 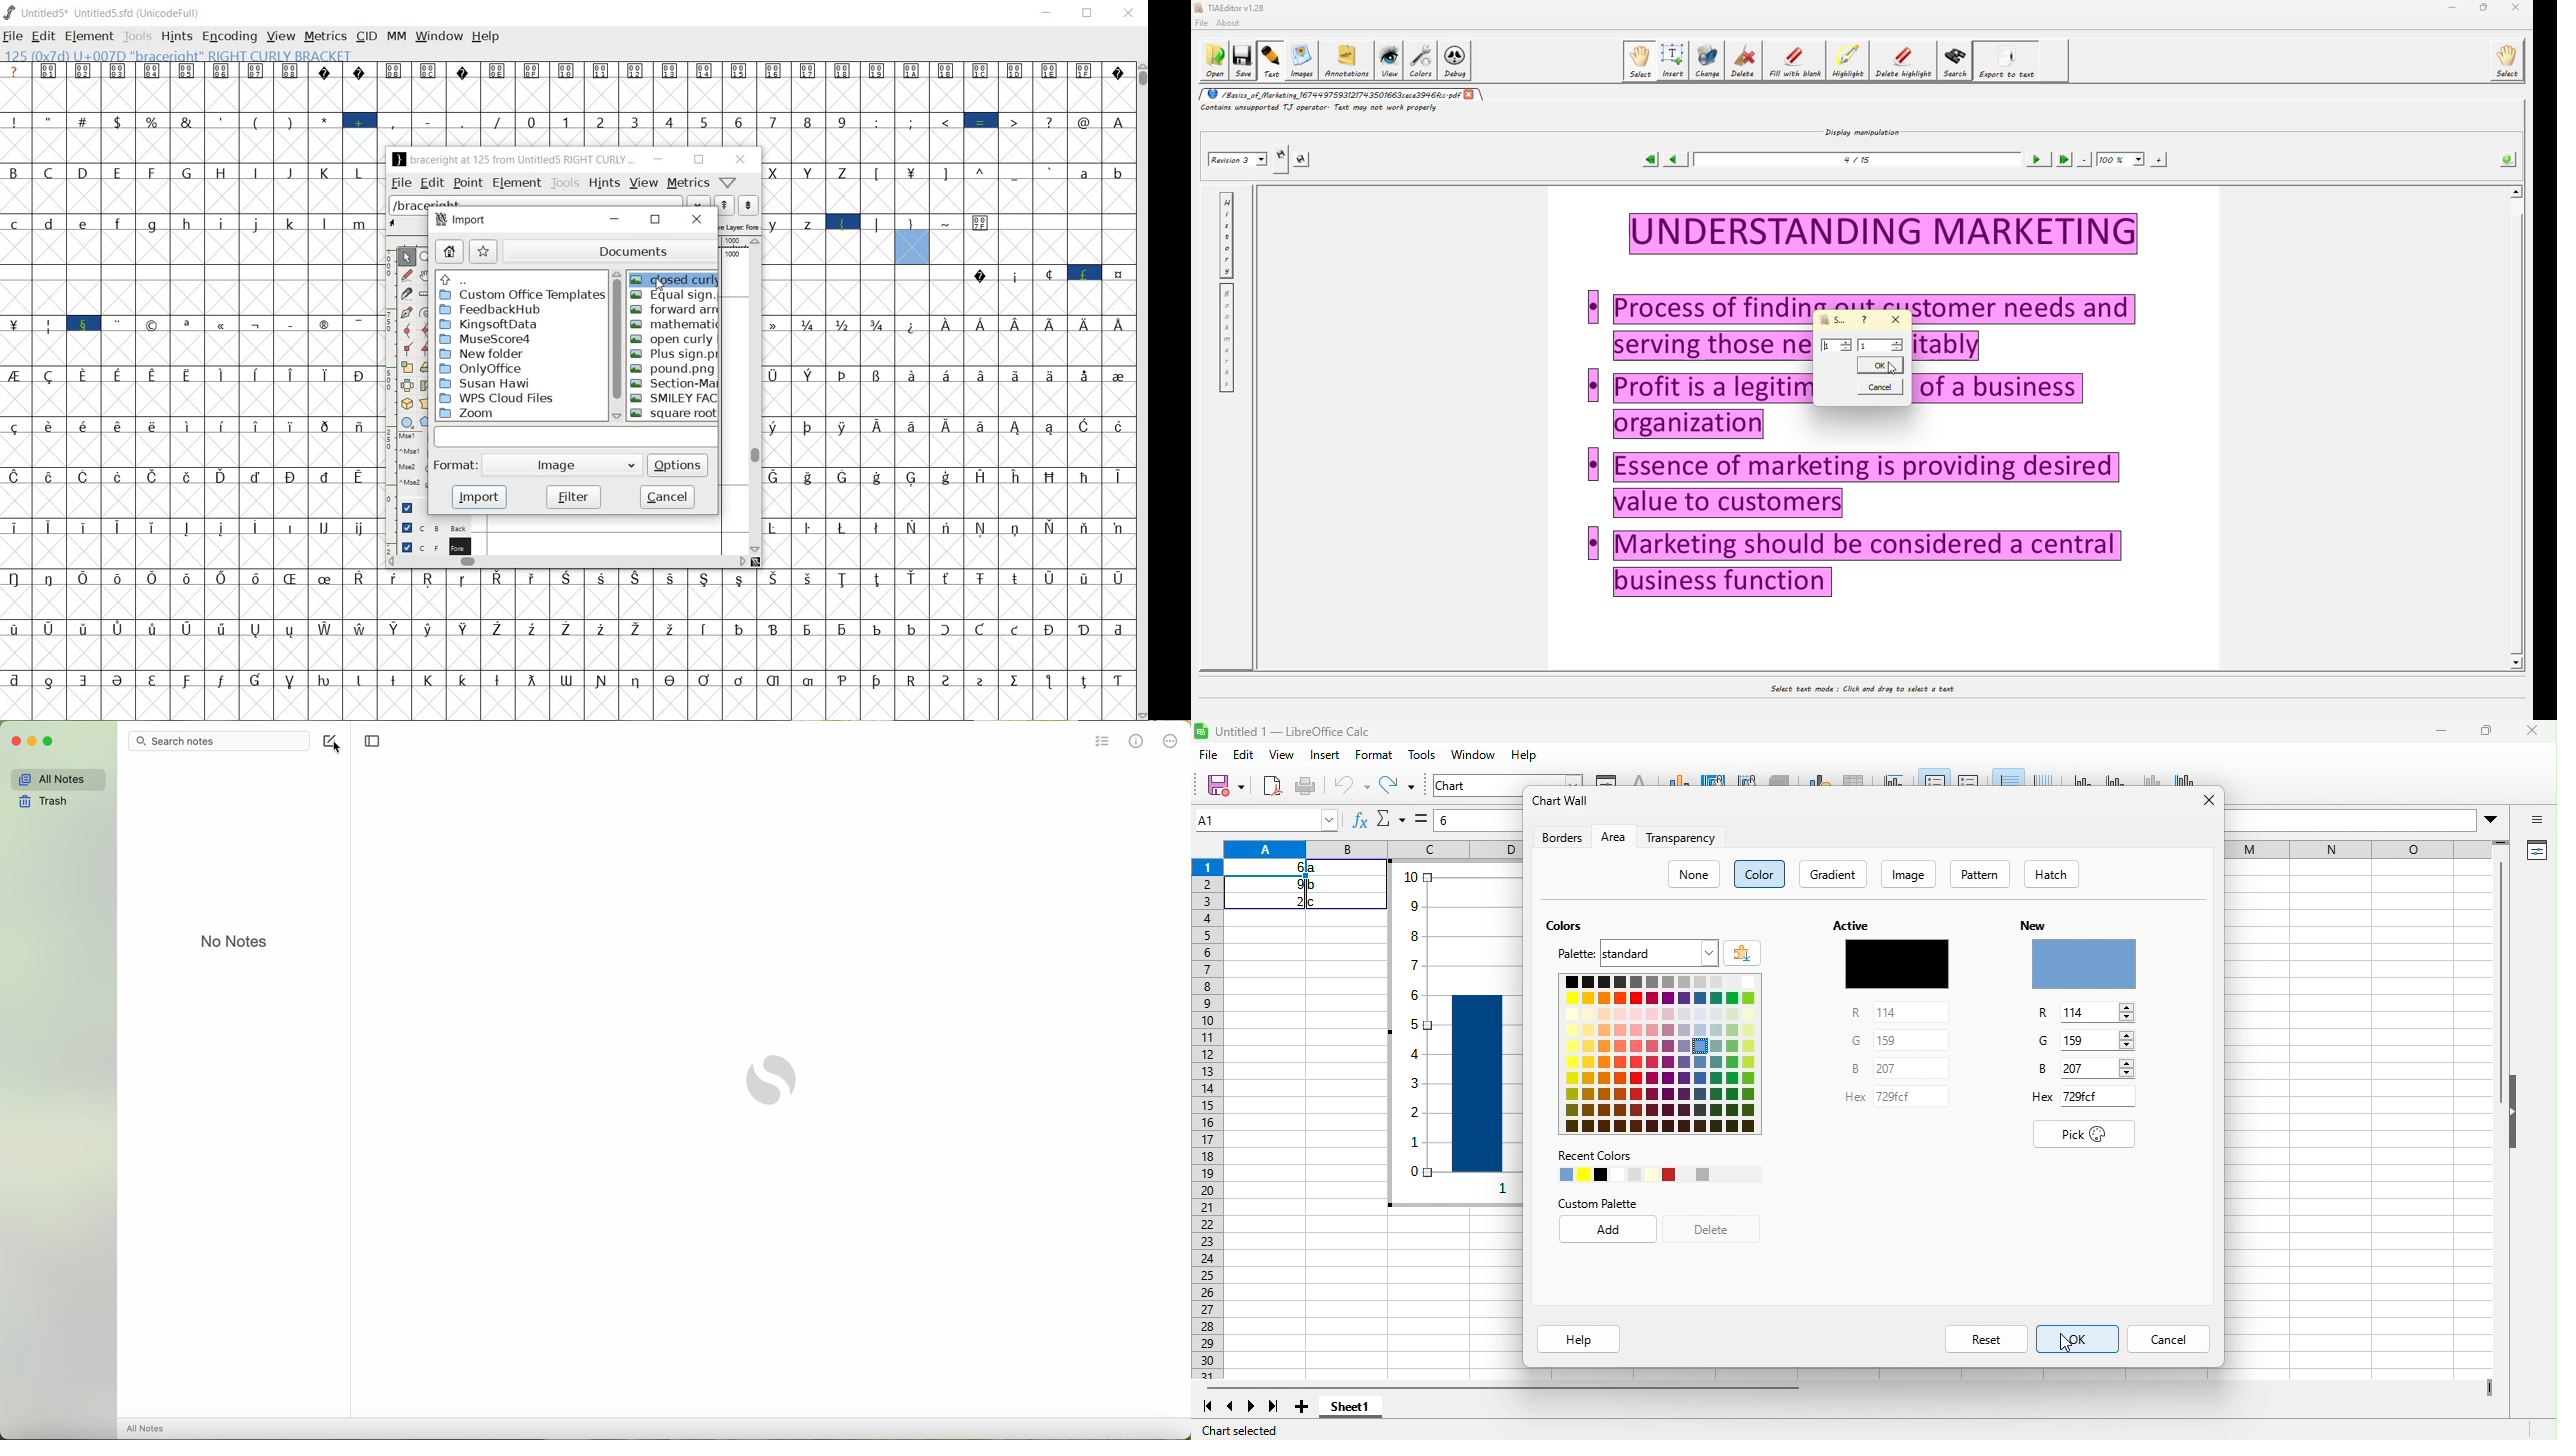 What do you see at coordinates (2537, 851) in the screenshot?
I see `properties` at bounding box center [2537, 851].